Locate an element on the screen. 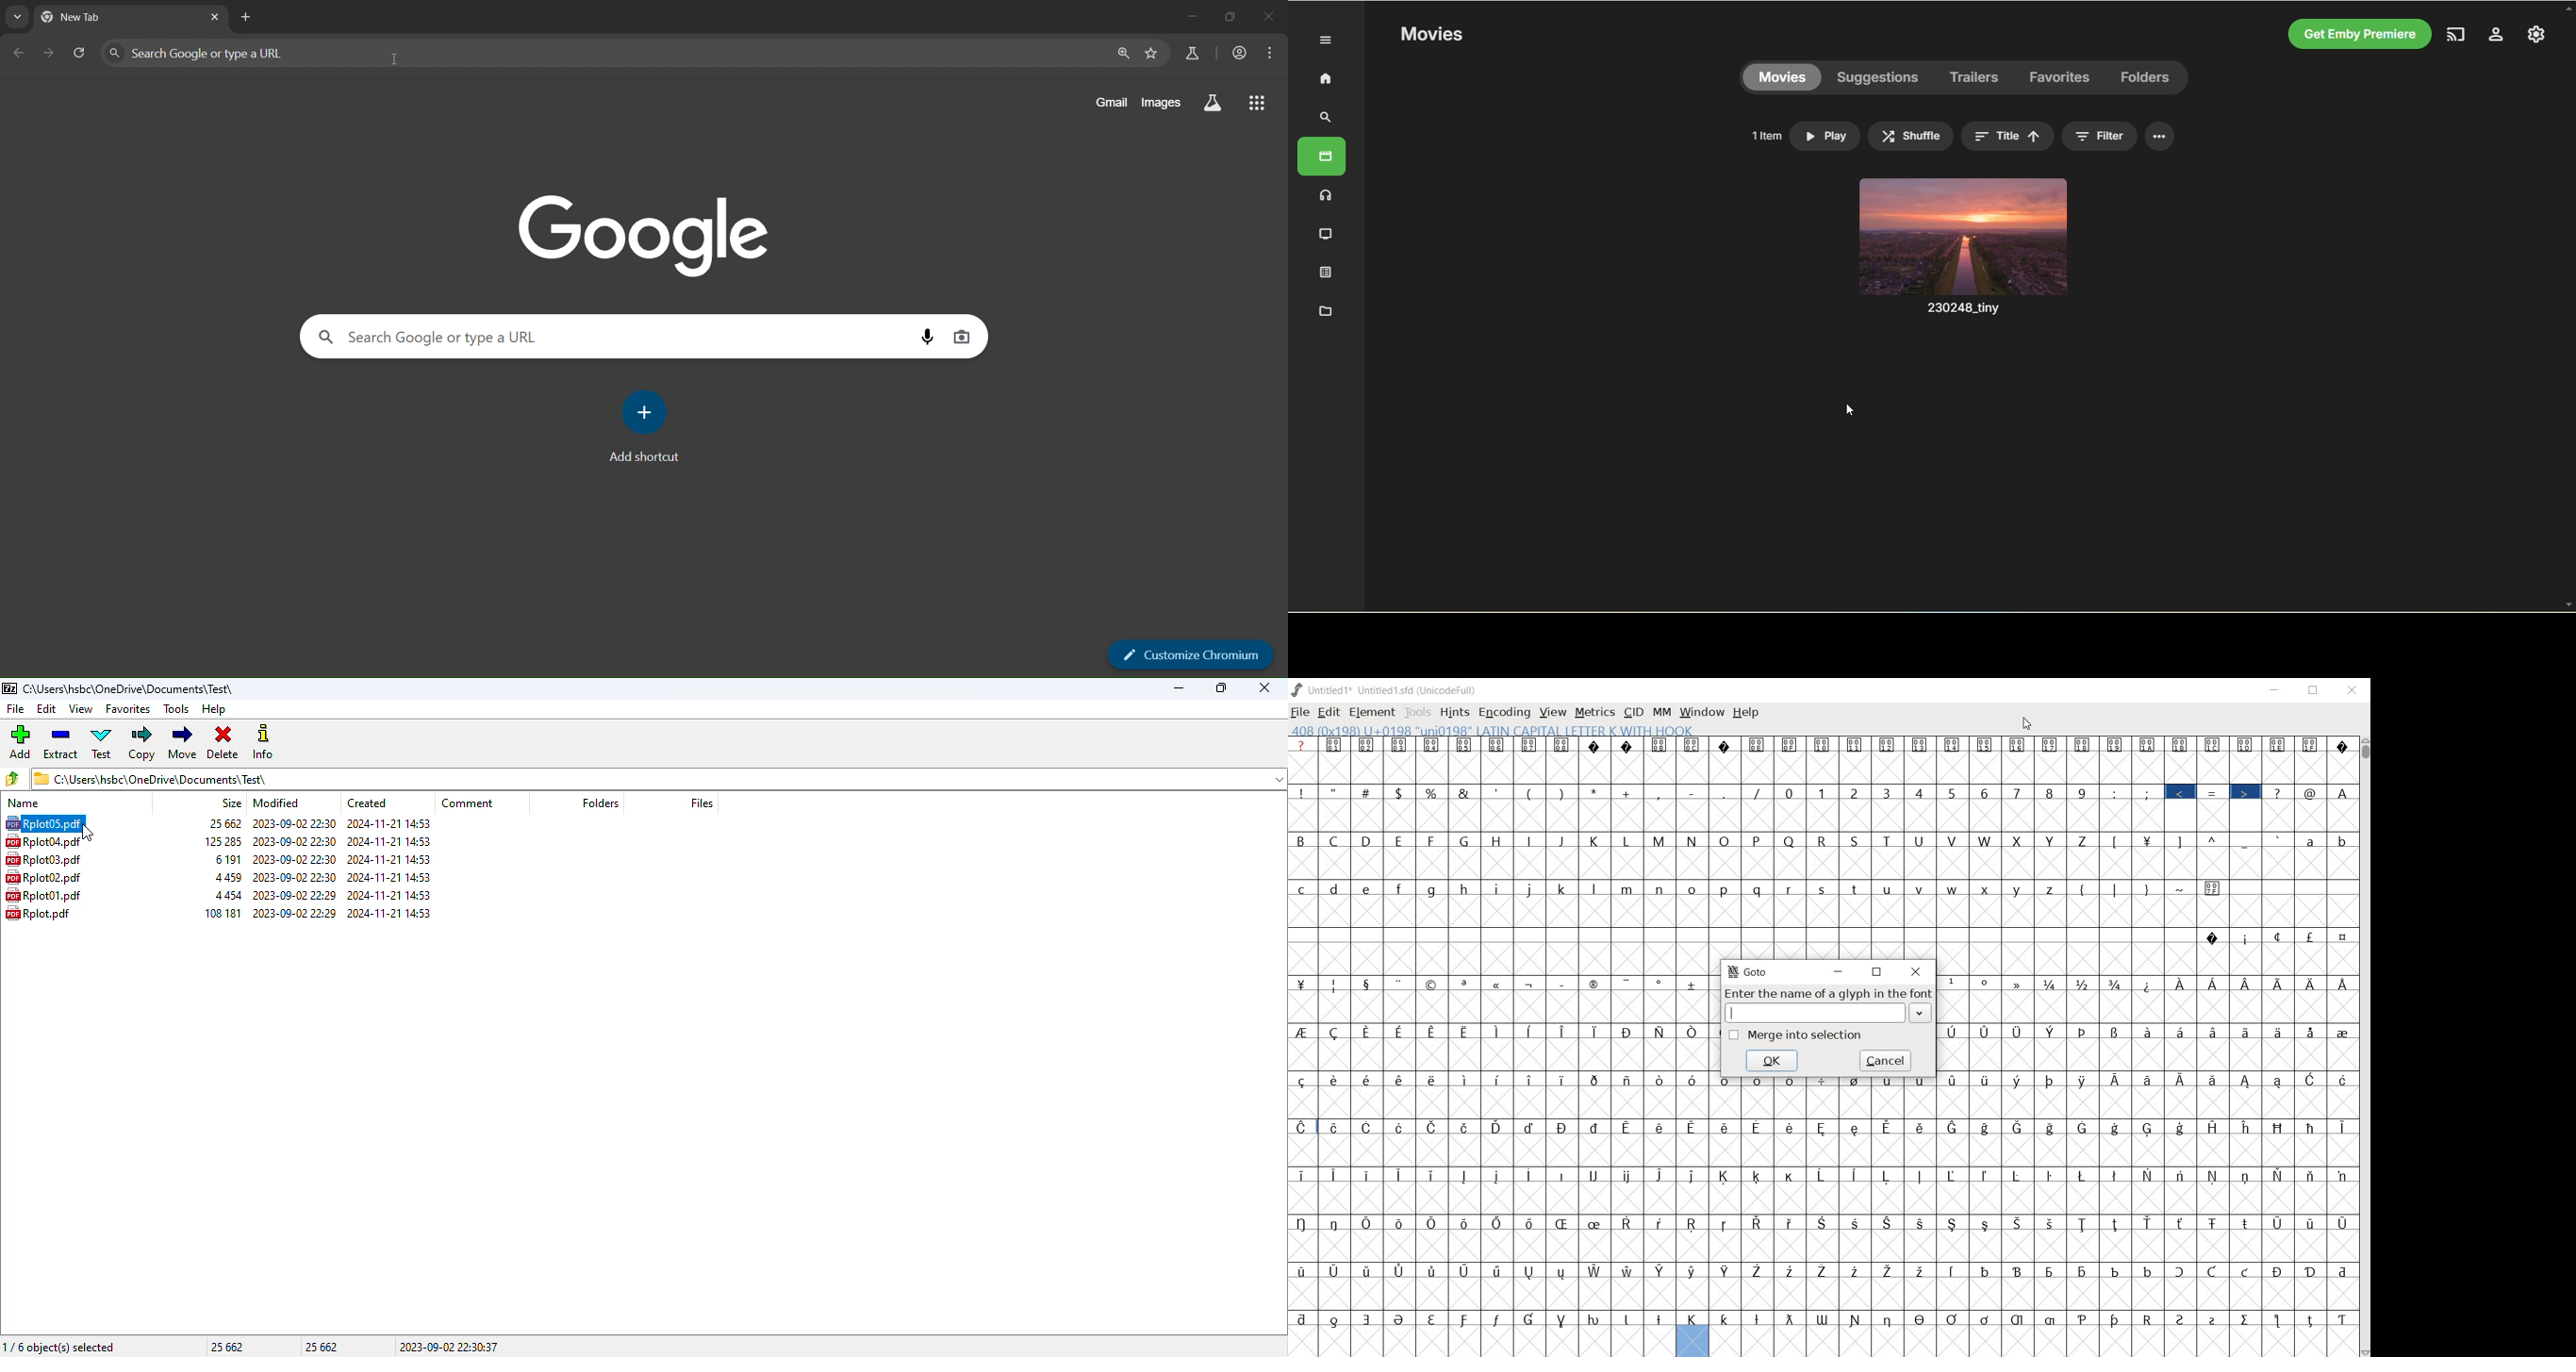  empty glyph slots is located at coordinates (1823, 1150).